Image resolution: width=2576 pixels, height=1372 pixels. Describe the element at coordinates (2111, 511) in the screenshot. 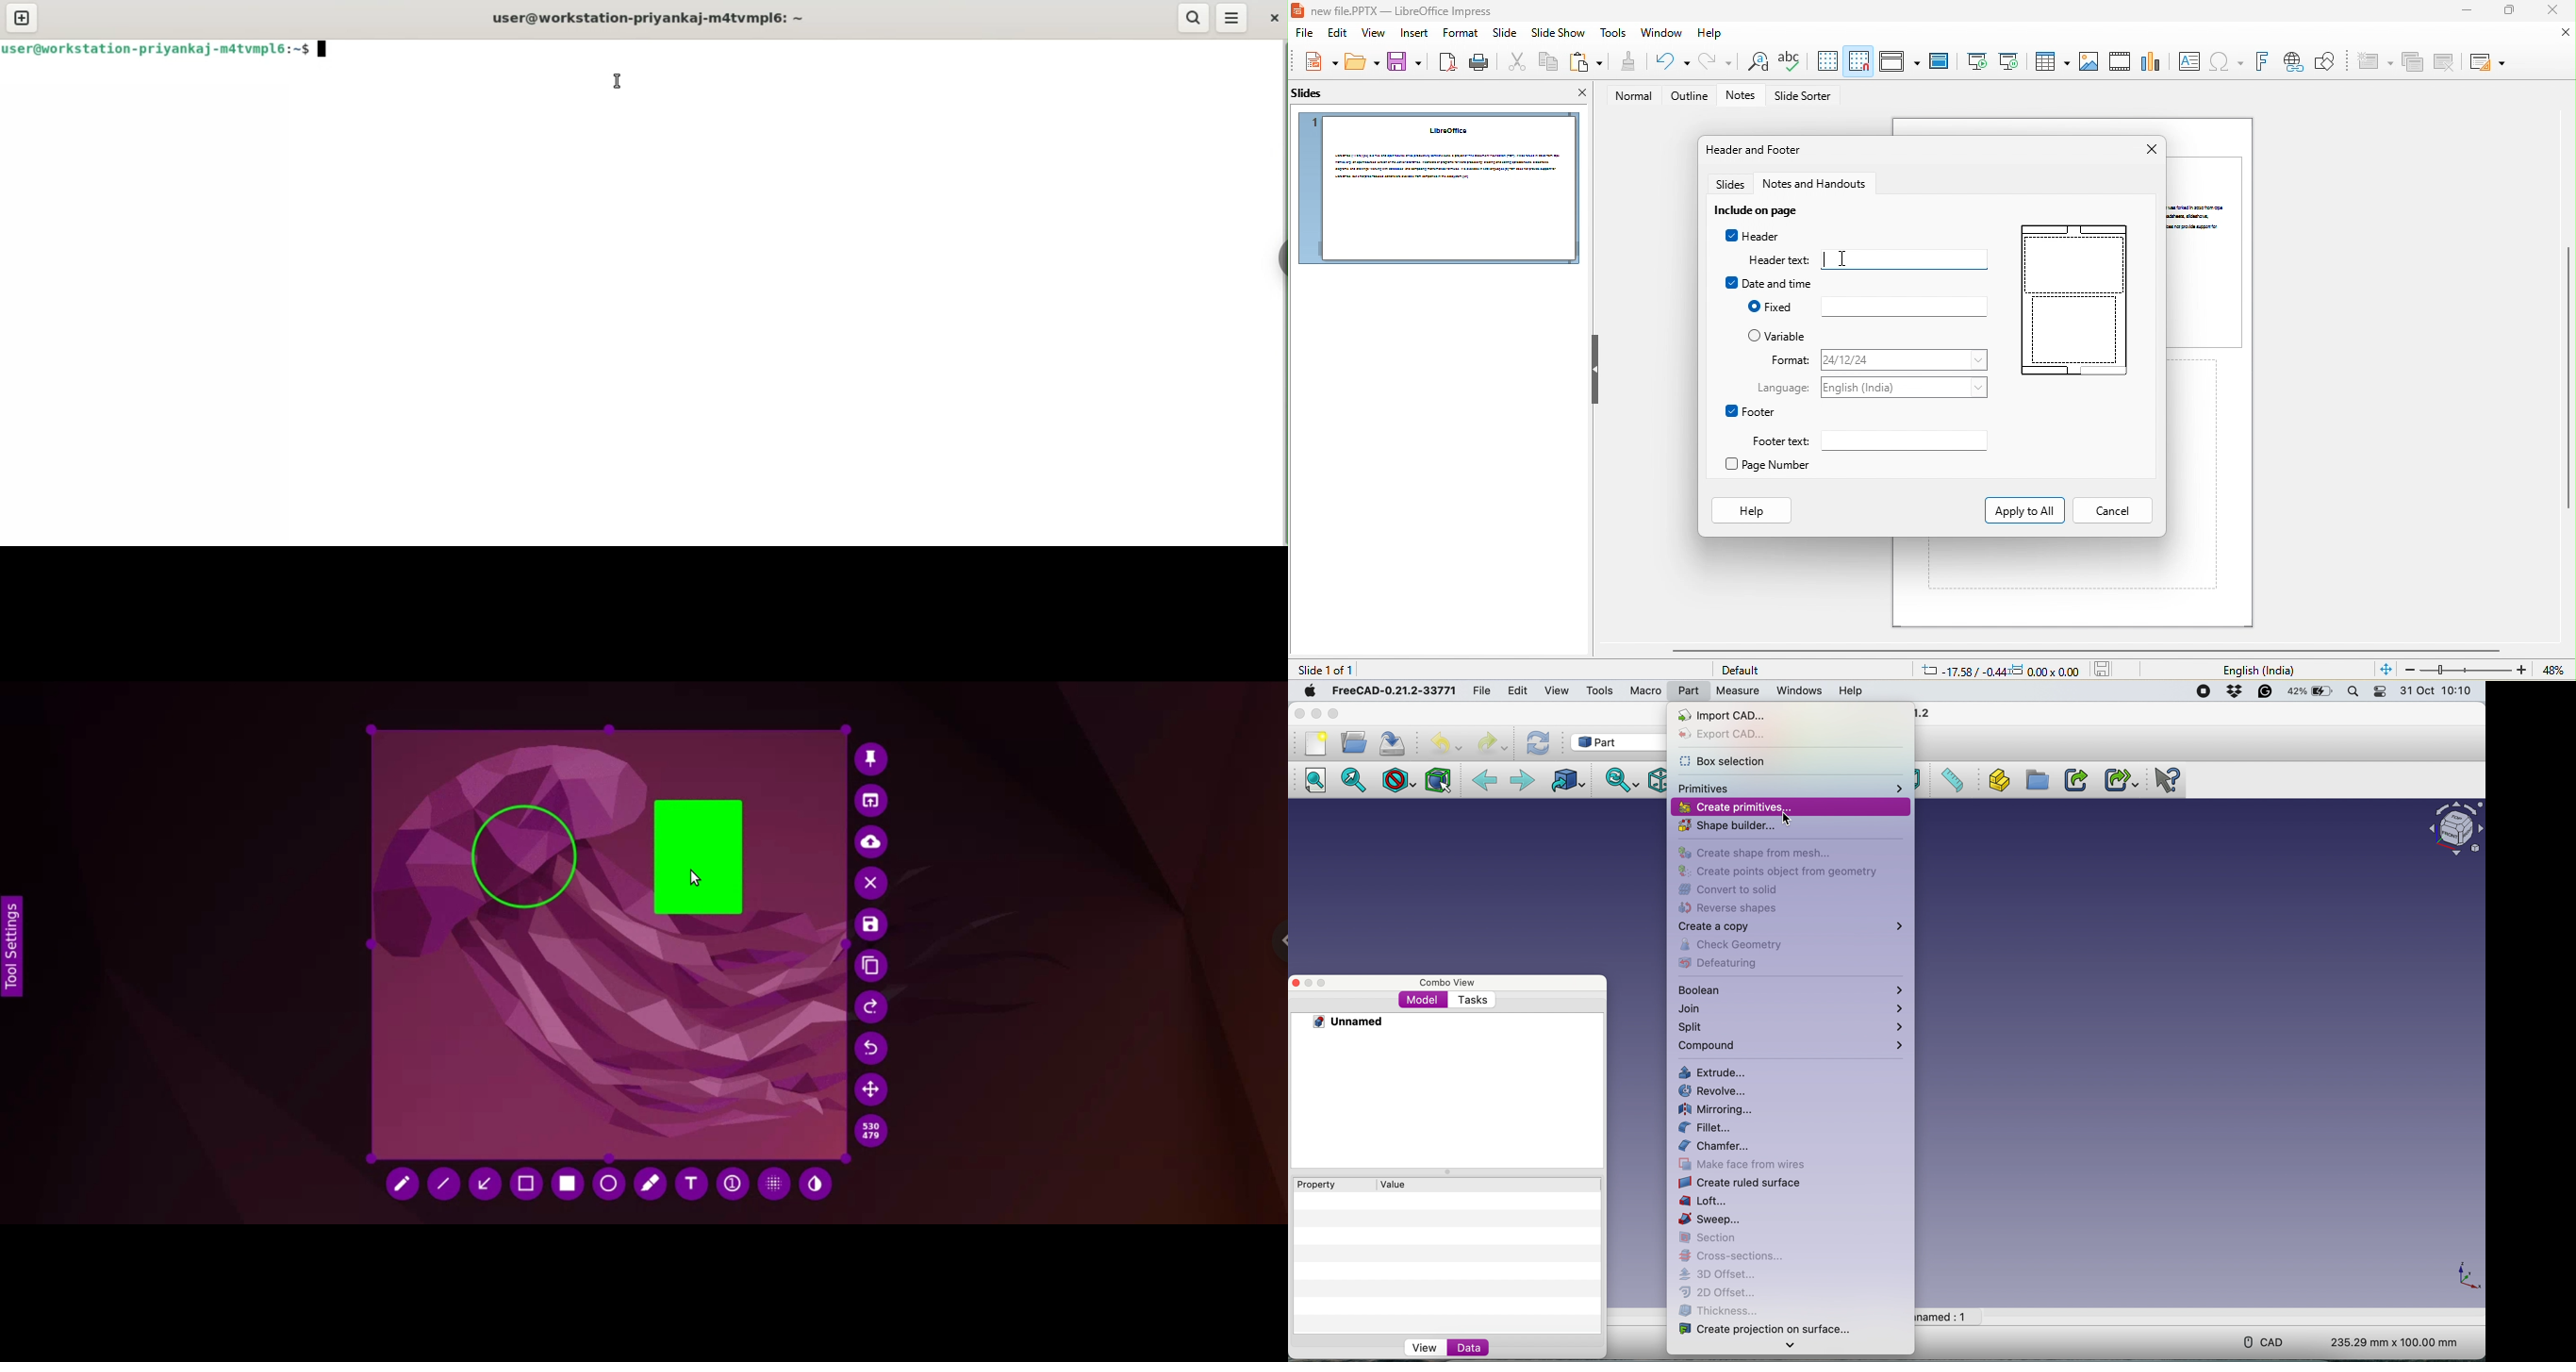

I see `Cancel` at that location.